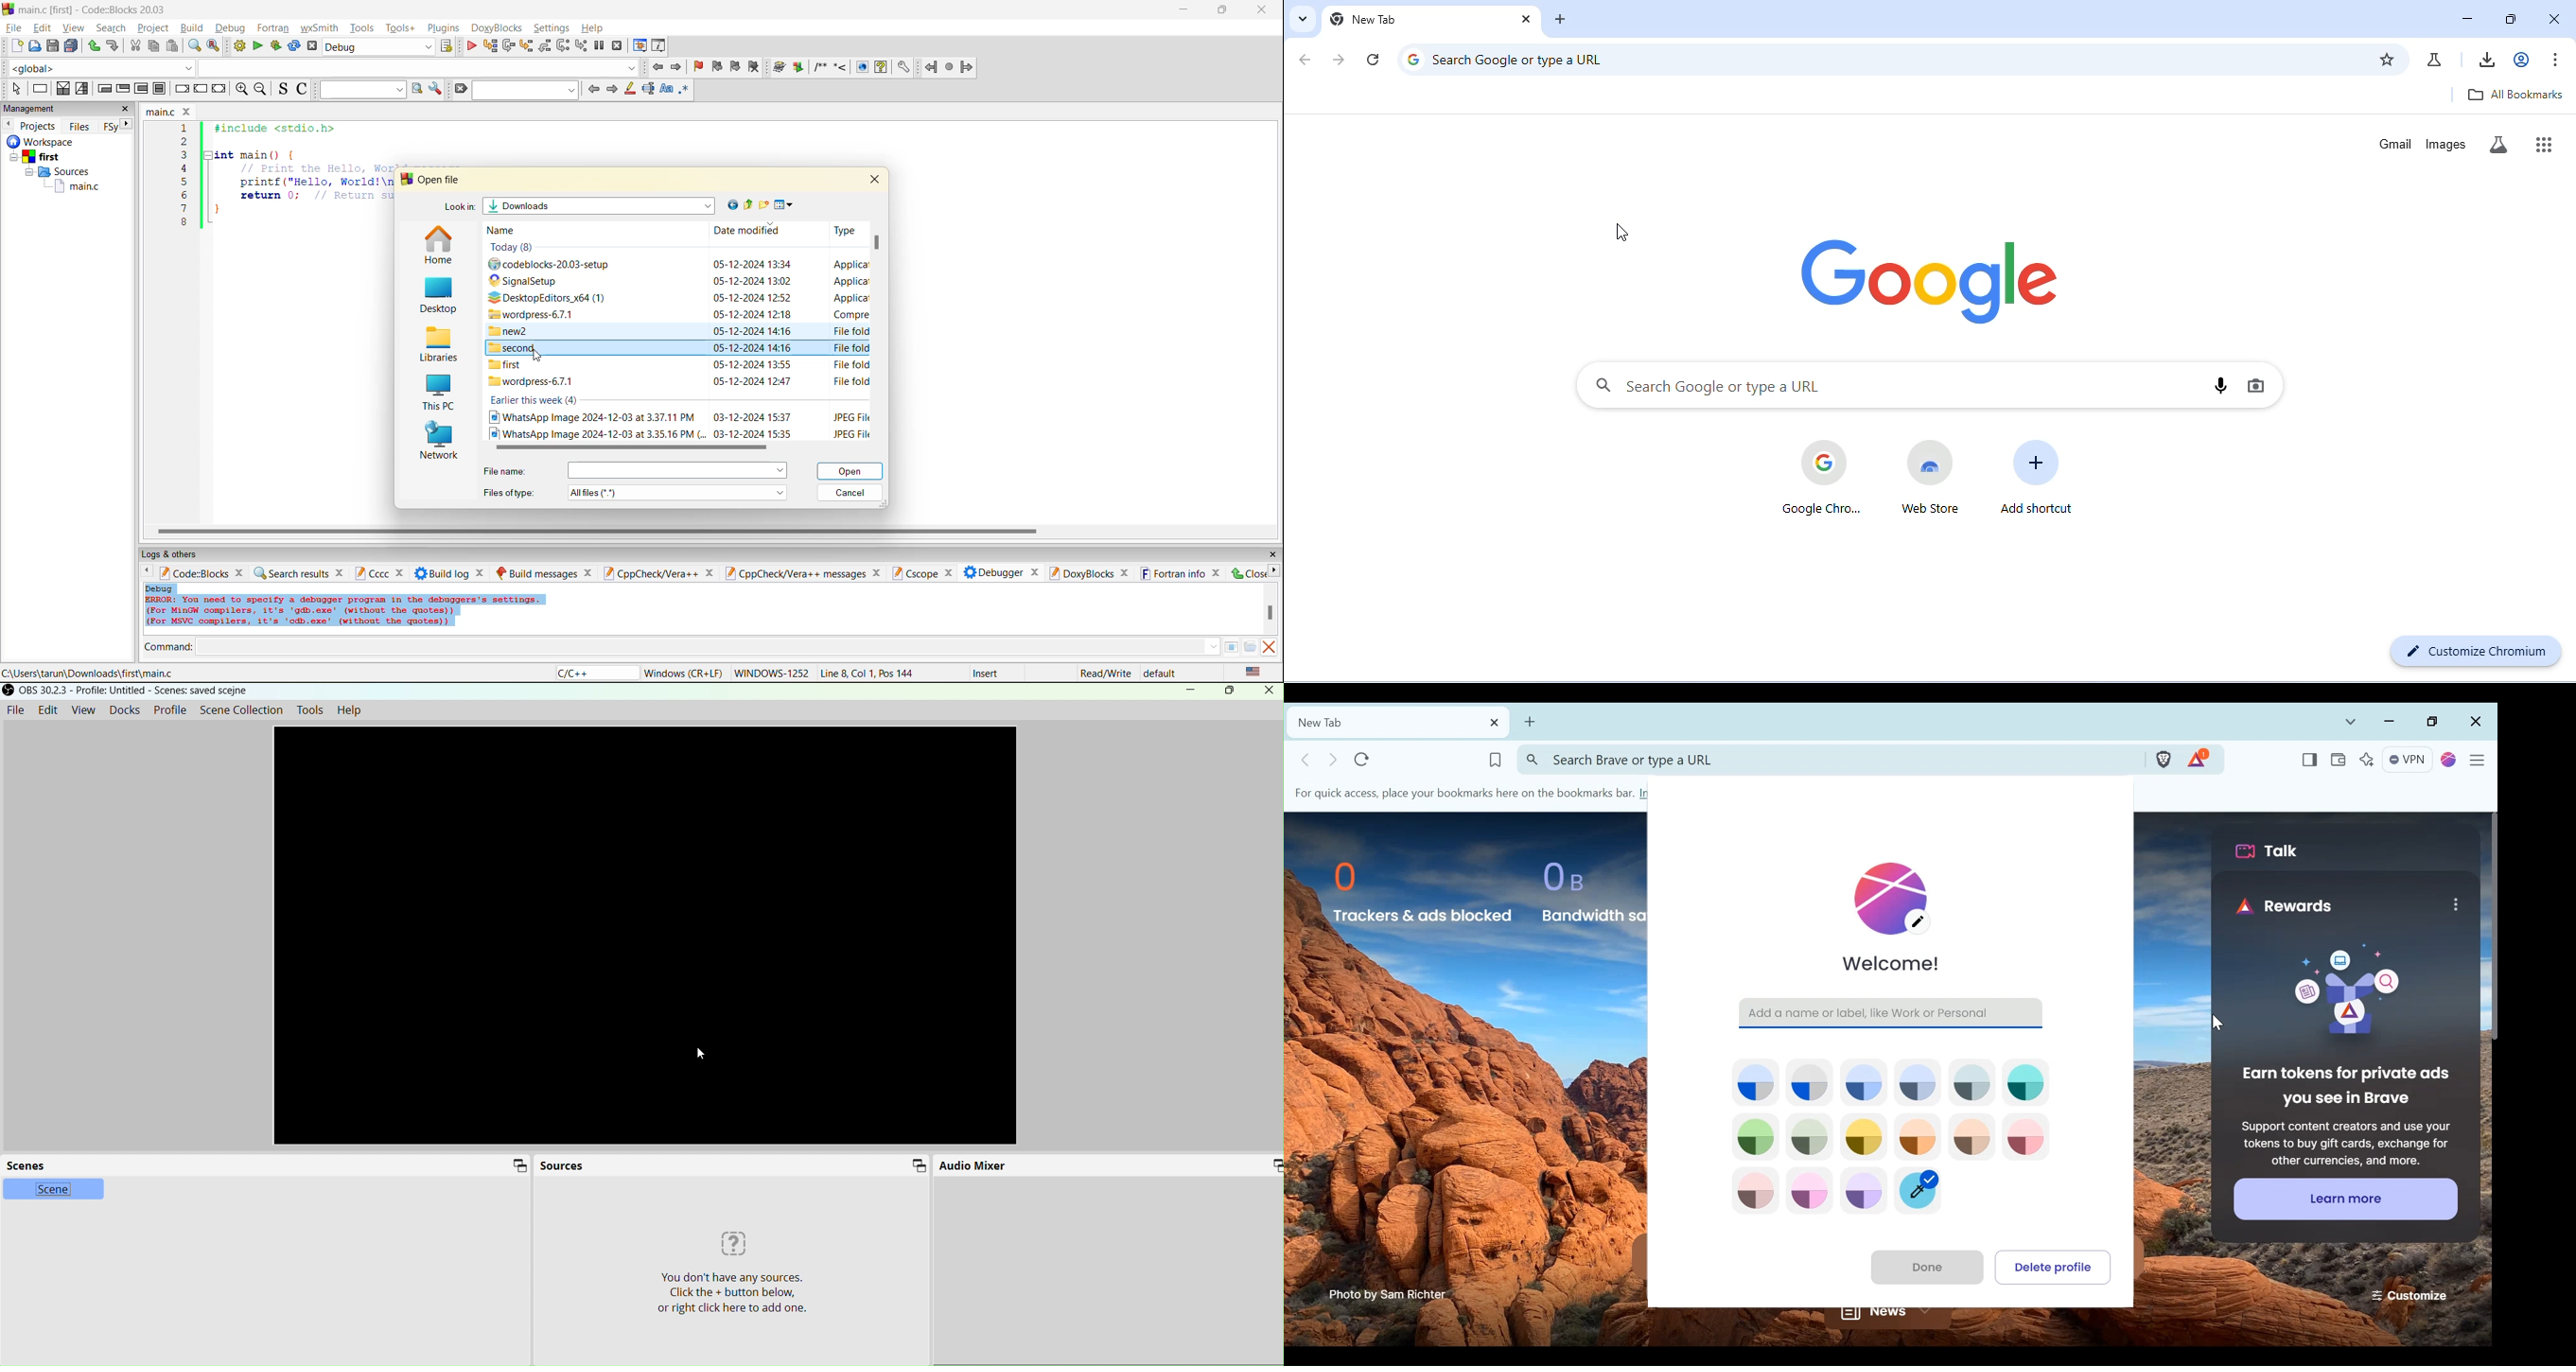 The width and height of the screenshot is (2576, 1372). Describe the element at coordinates (1270, 612) in the screenshot. I see `vertical scroll bar` at that location.